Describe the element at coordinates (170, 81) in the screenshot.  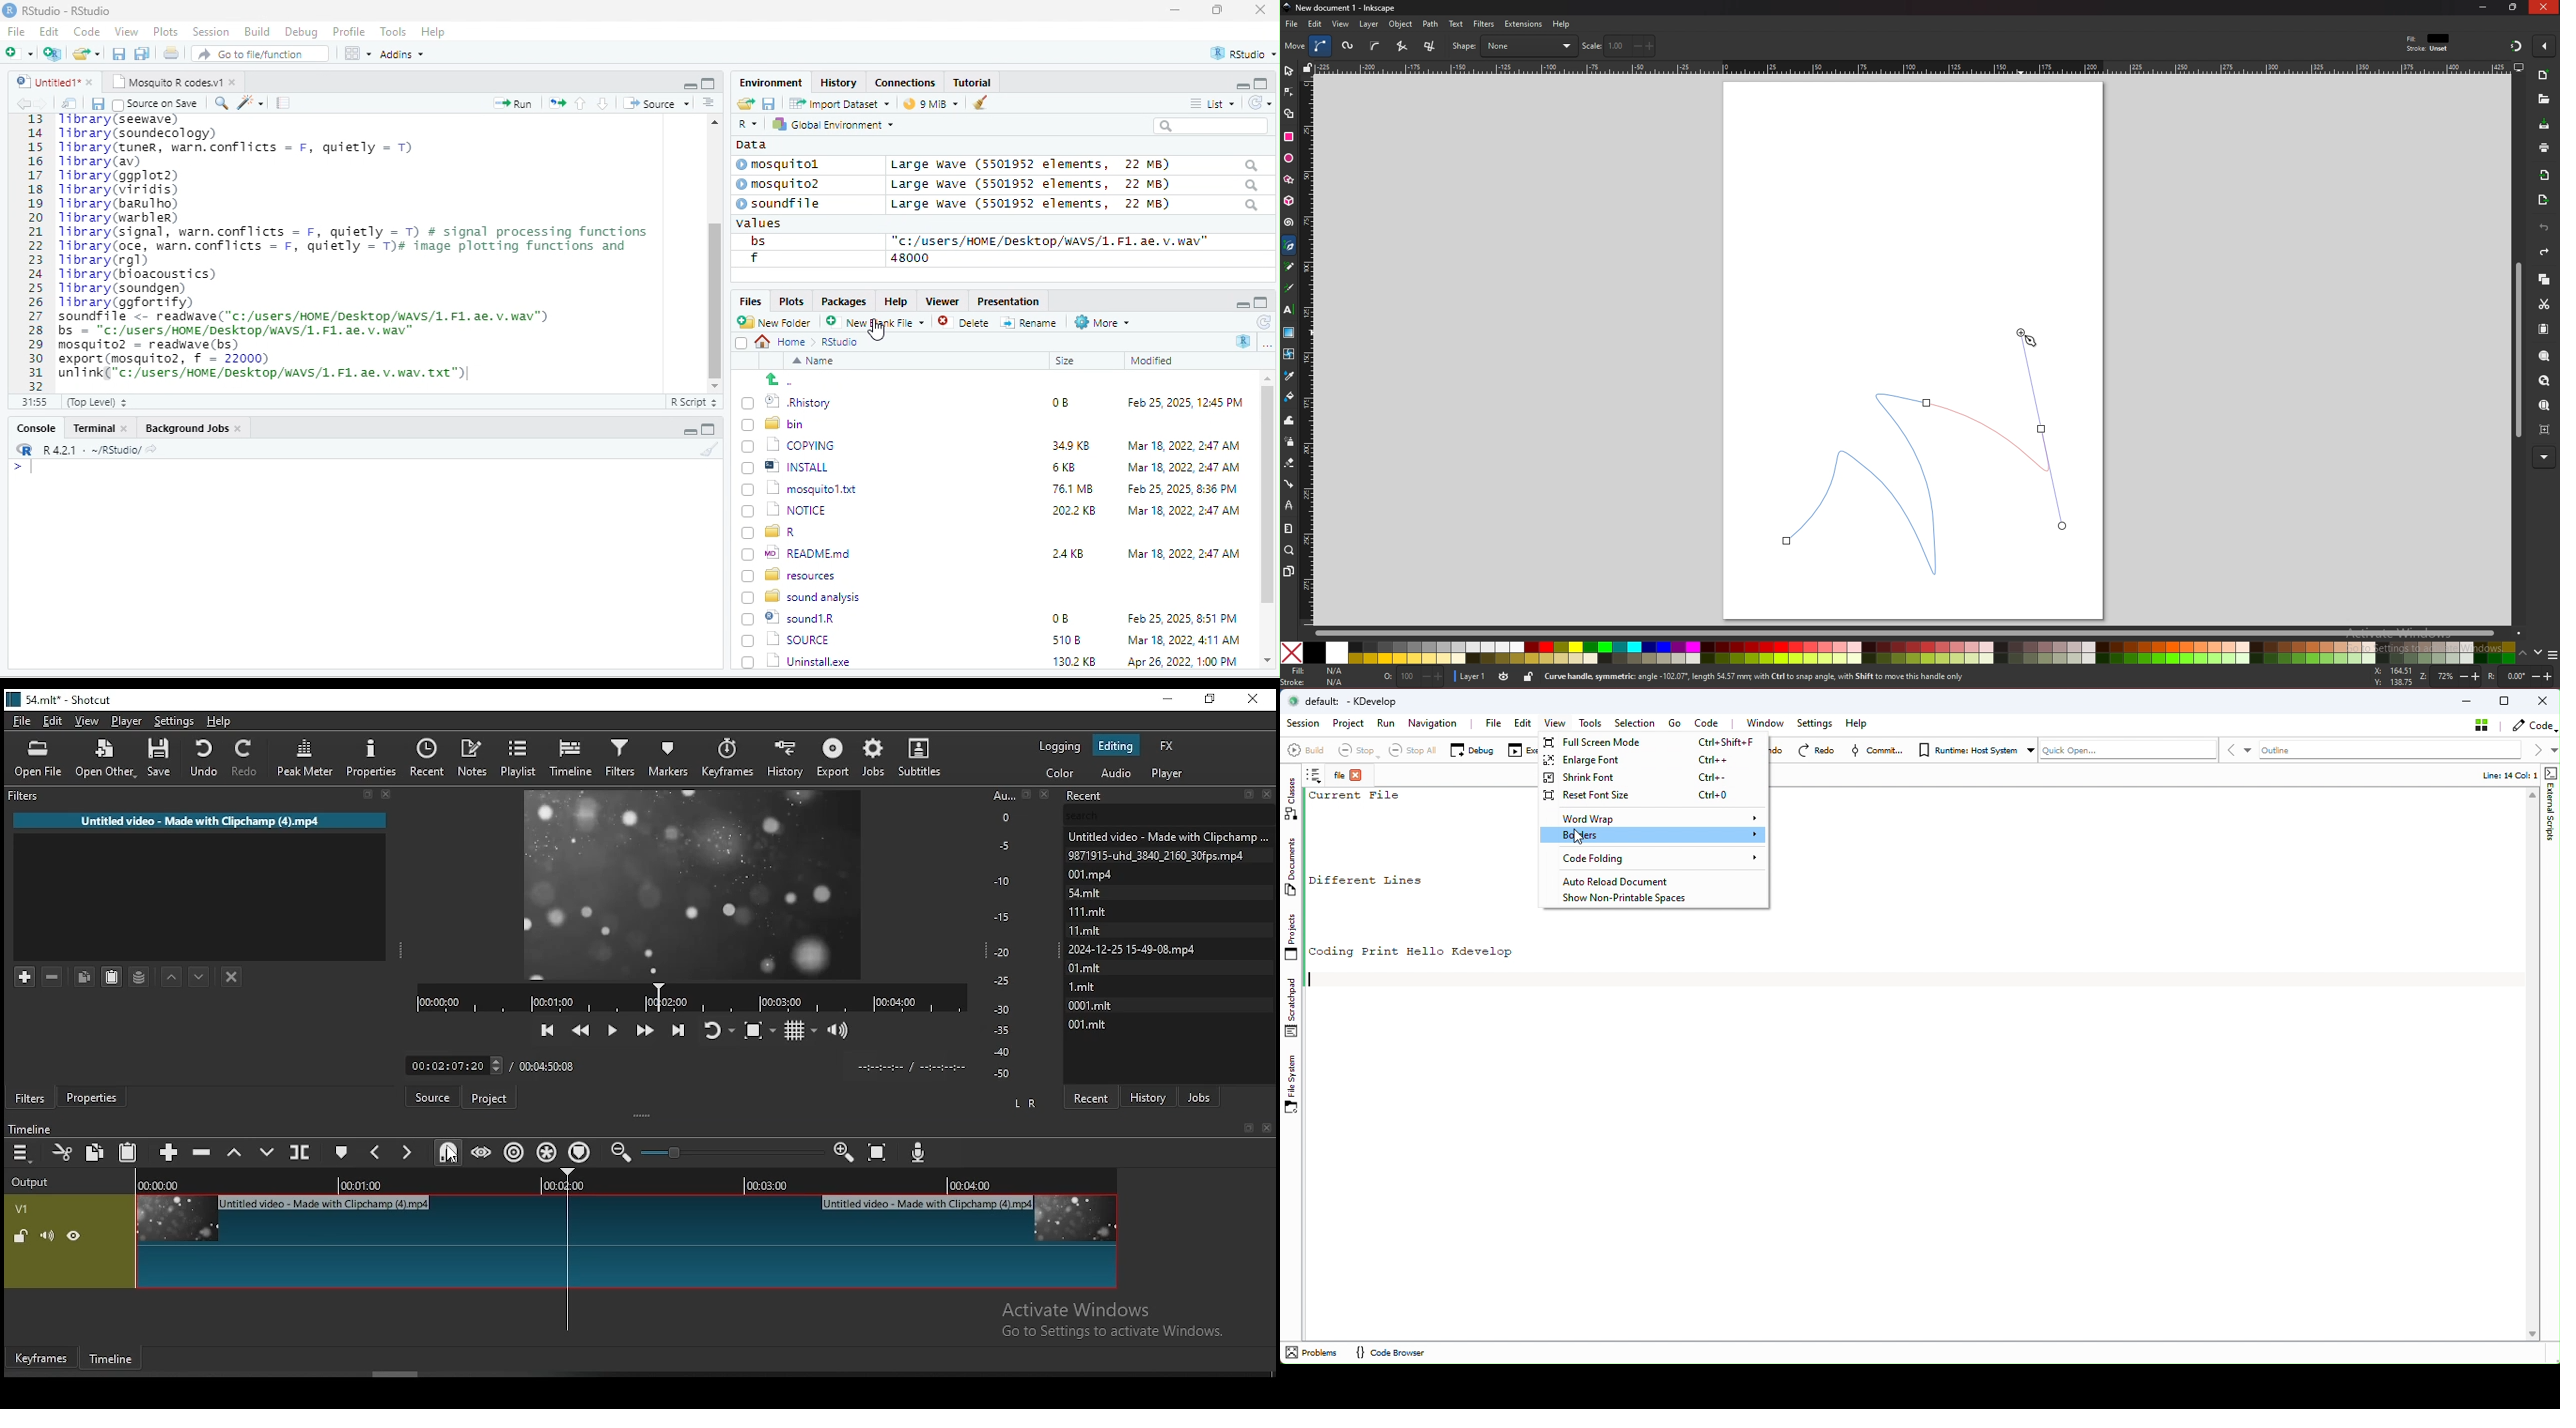
I see `‘Mosquito R codes.vi` at that location.